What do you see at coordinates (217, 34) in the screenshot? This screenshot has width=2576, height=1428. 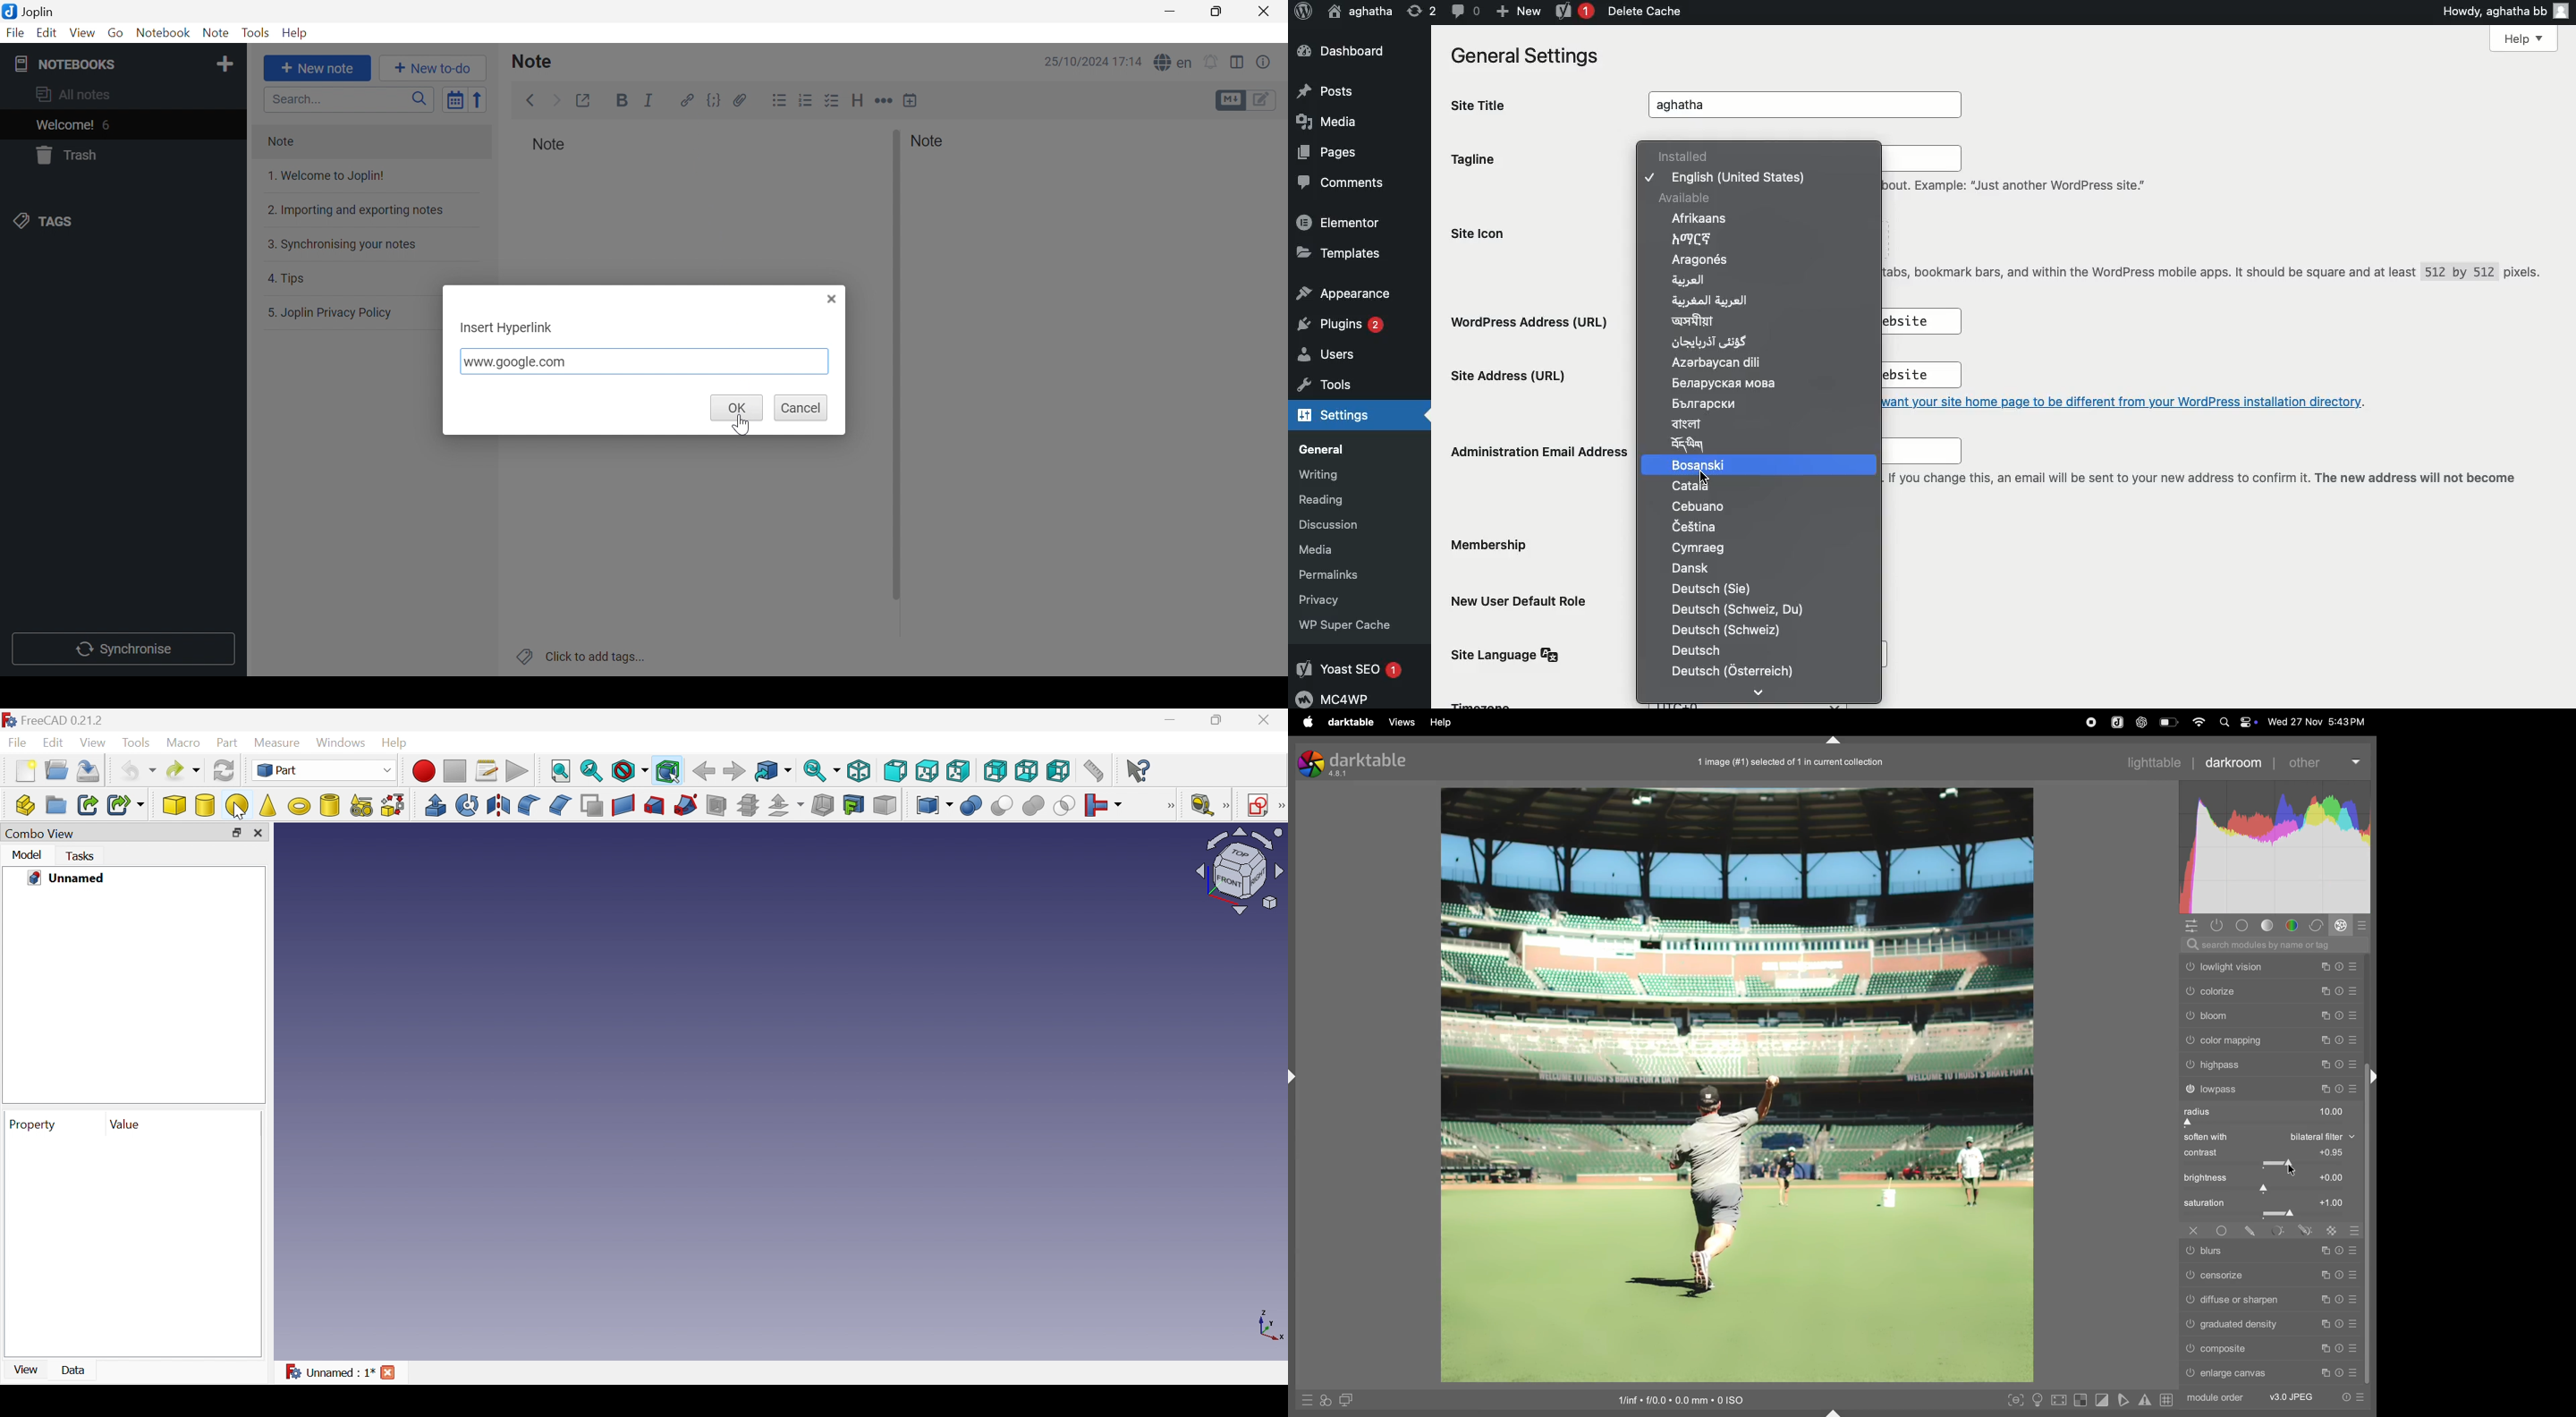 I see `Note` at bounding box center [217, 34].